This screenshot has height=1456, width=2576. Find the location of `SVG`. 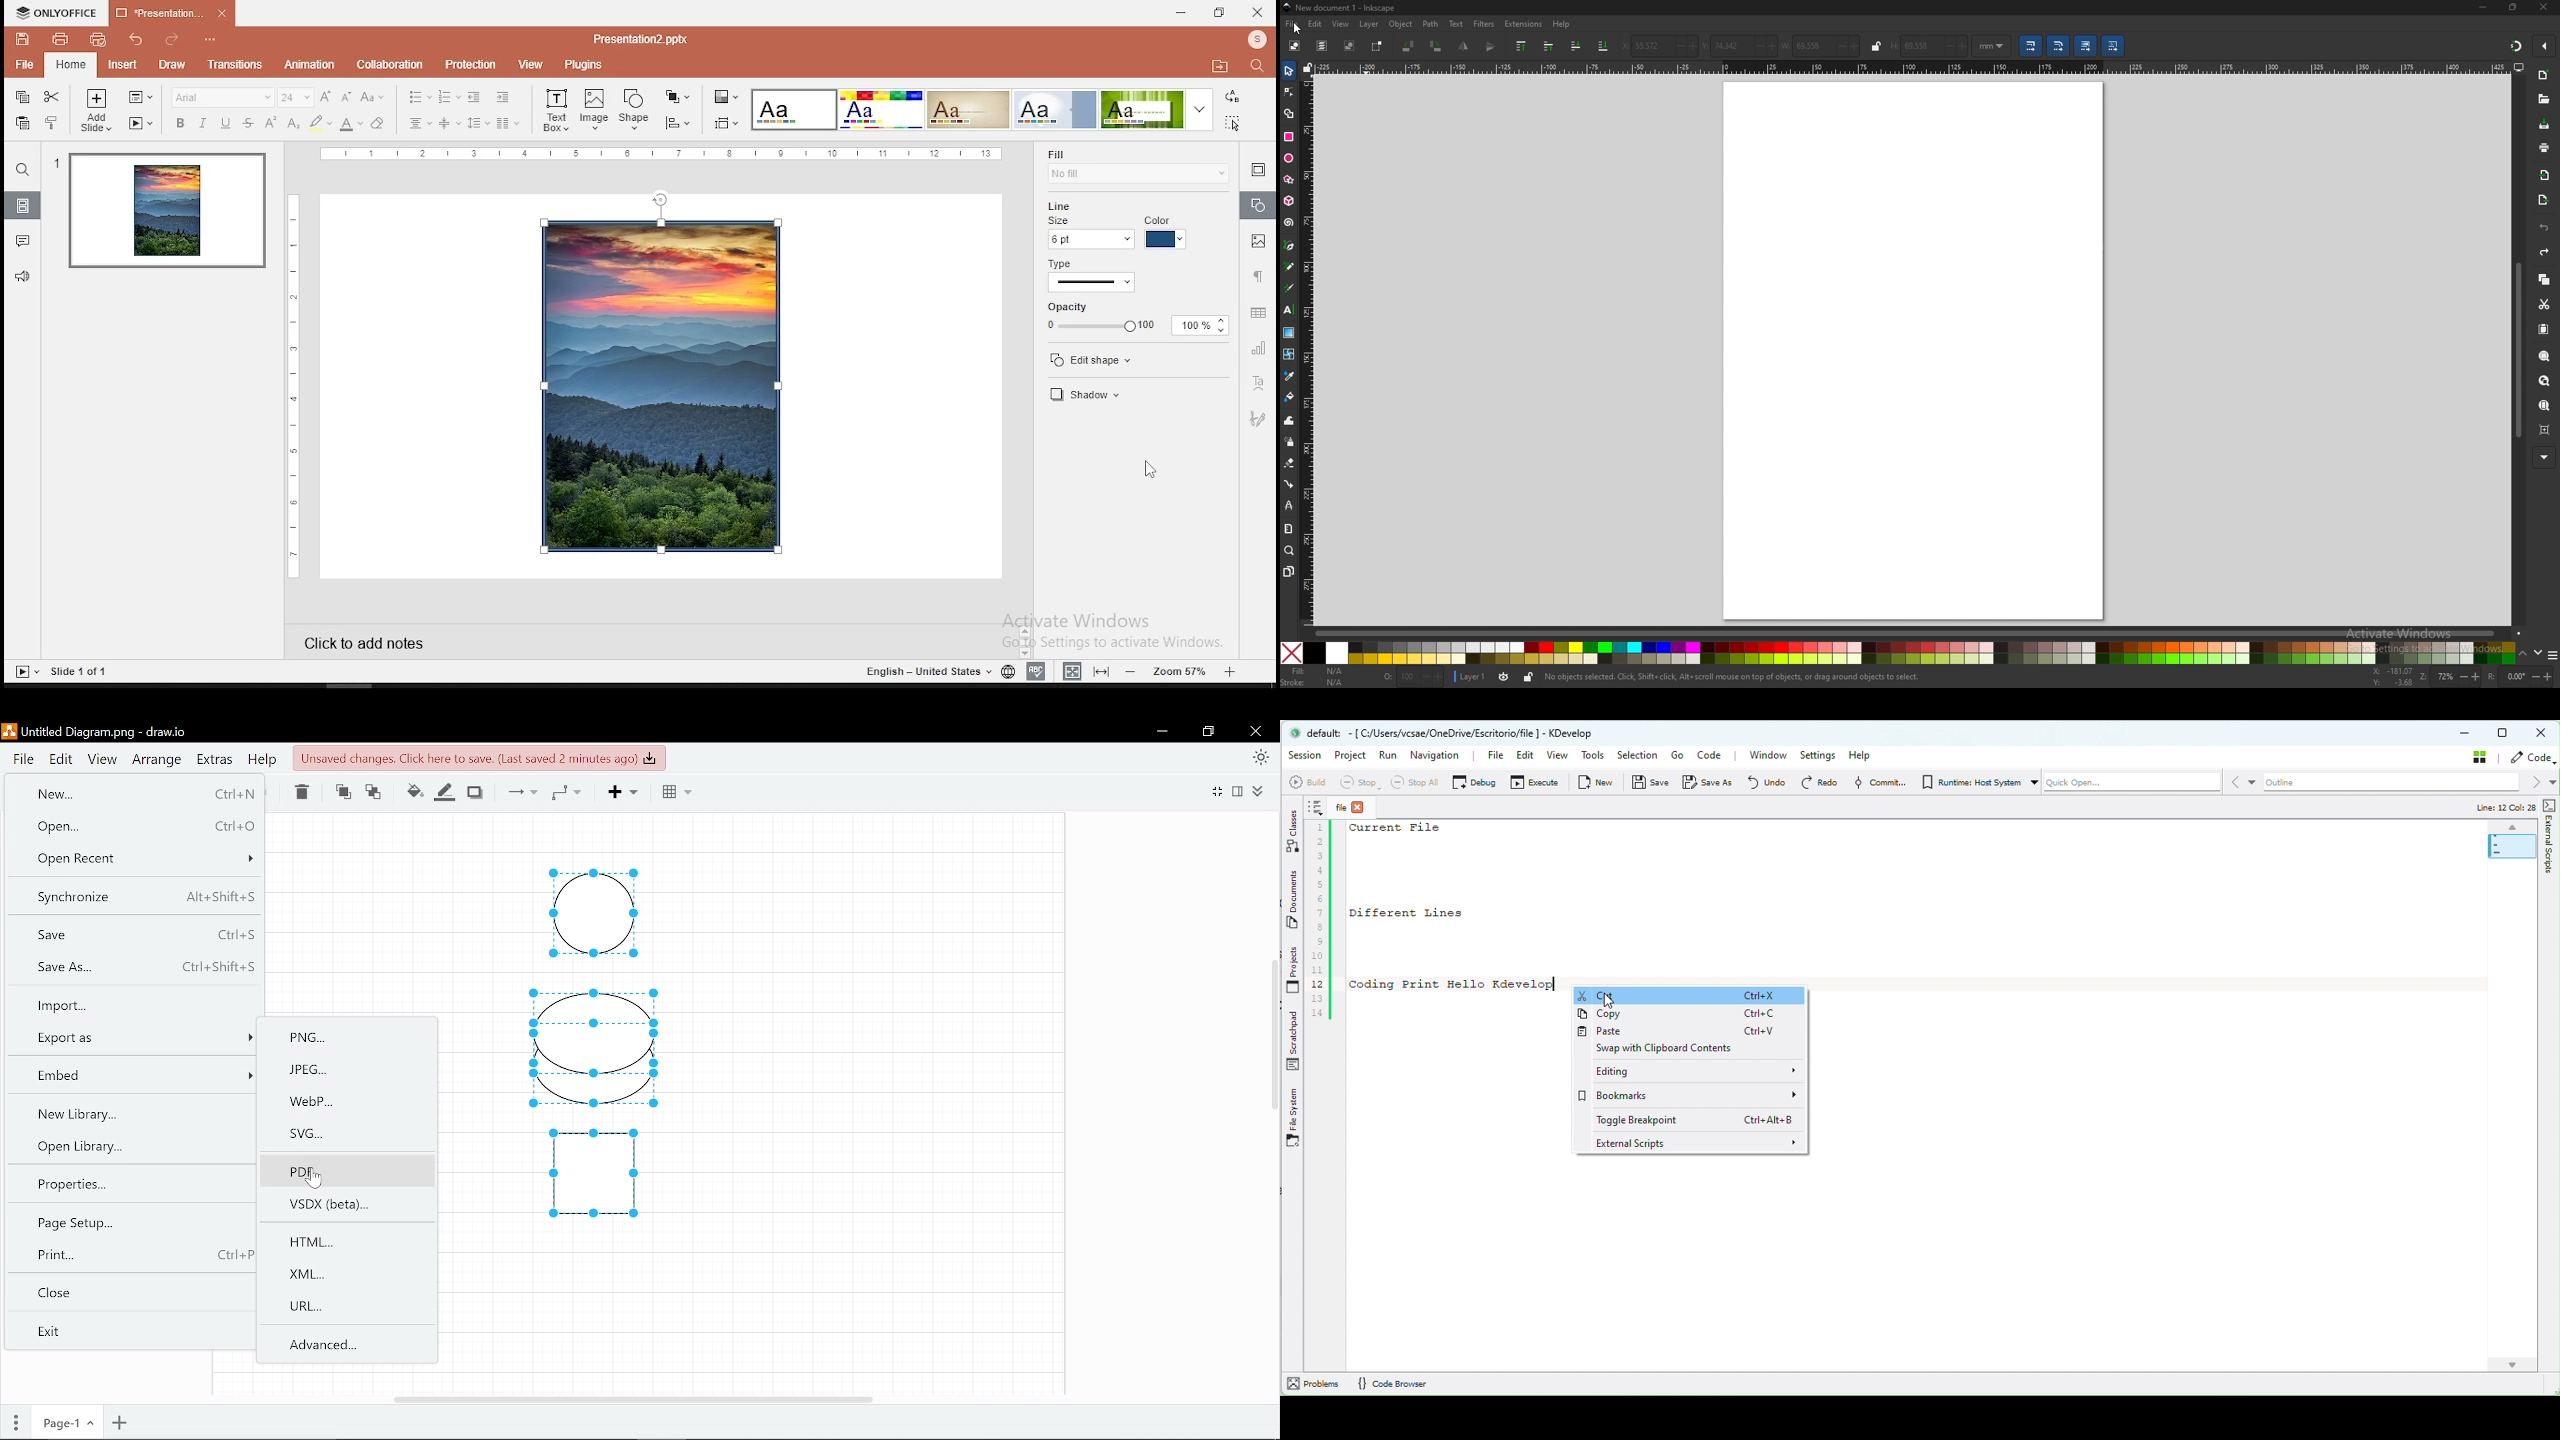

SVG is located at coordinates (344, 1135).